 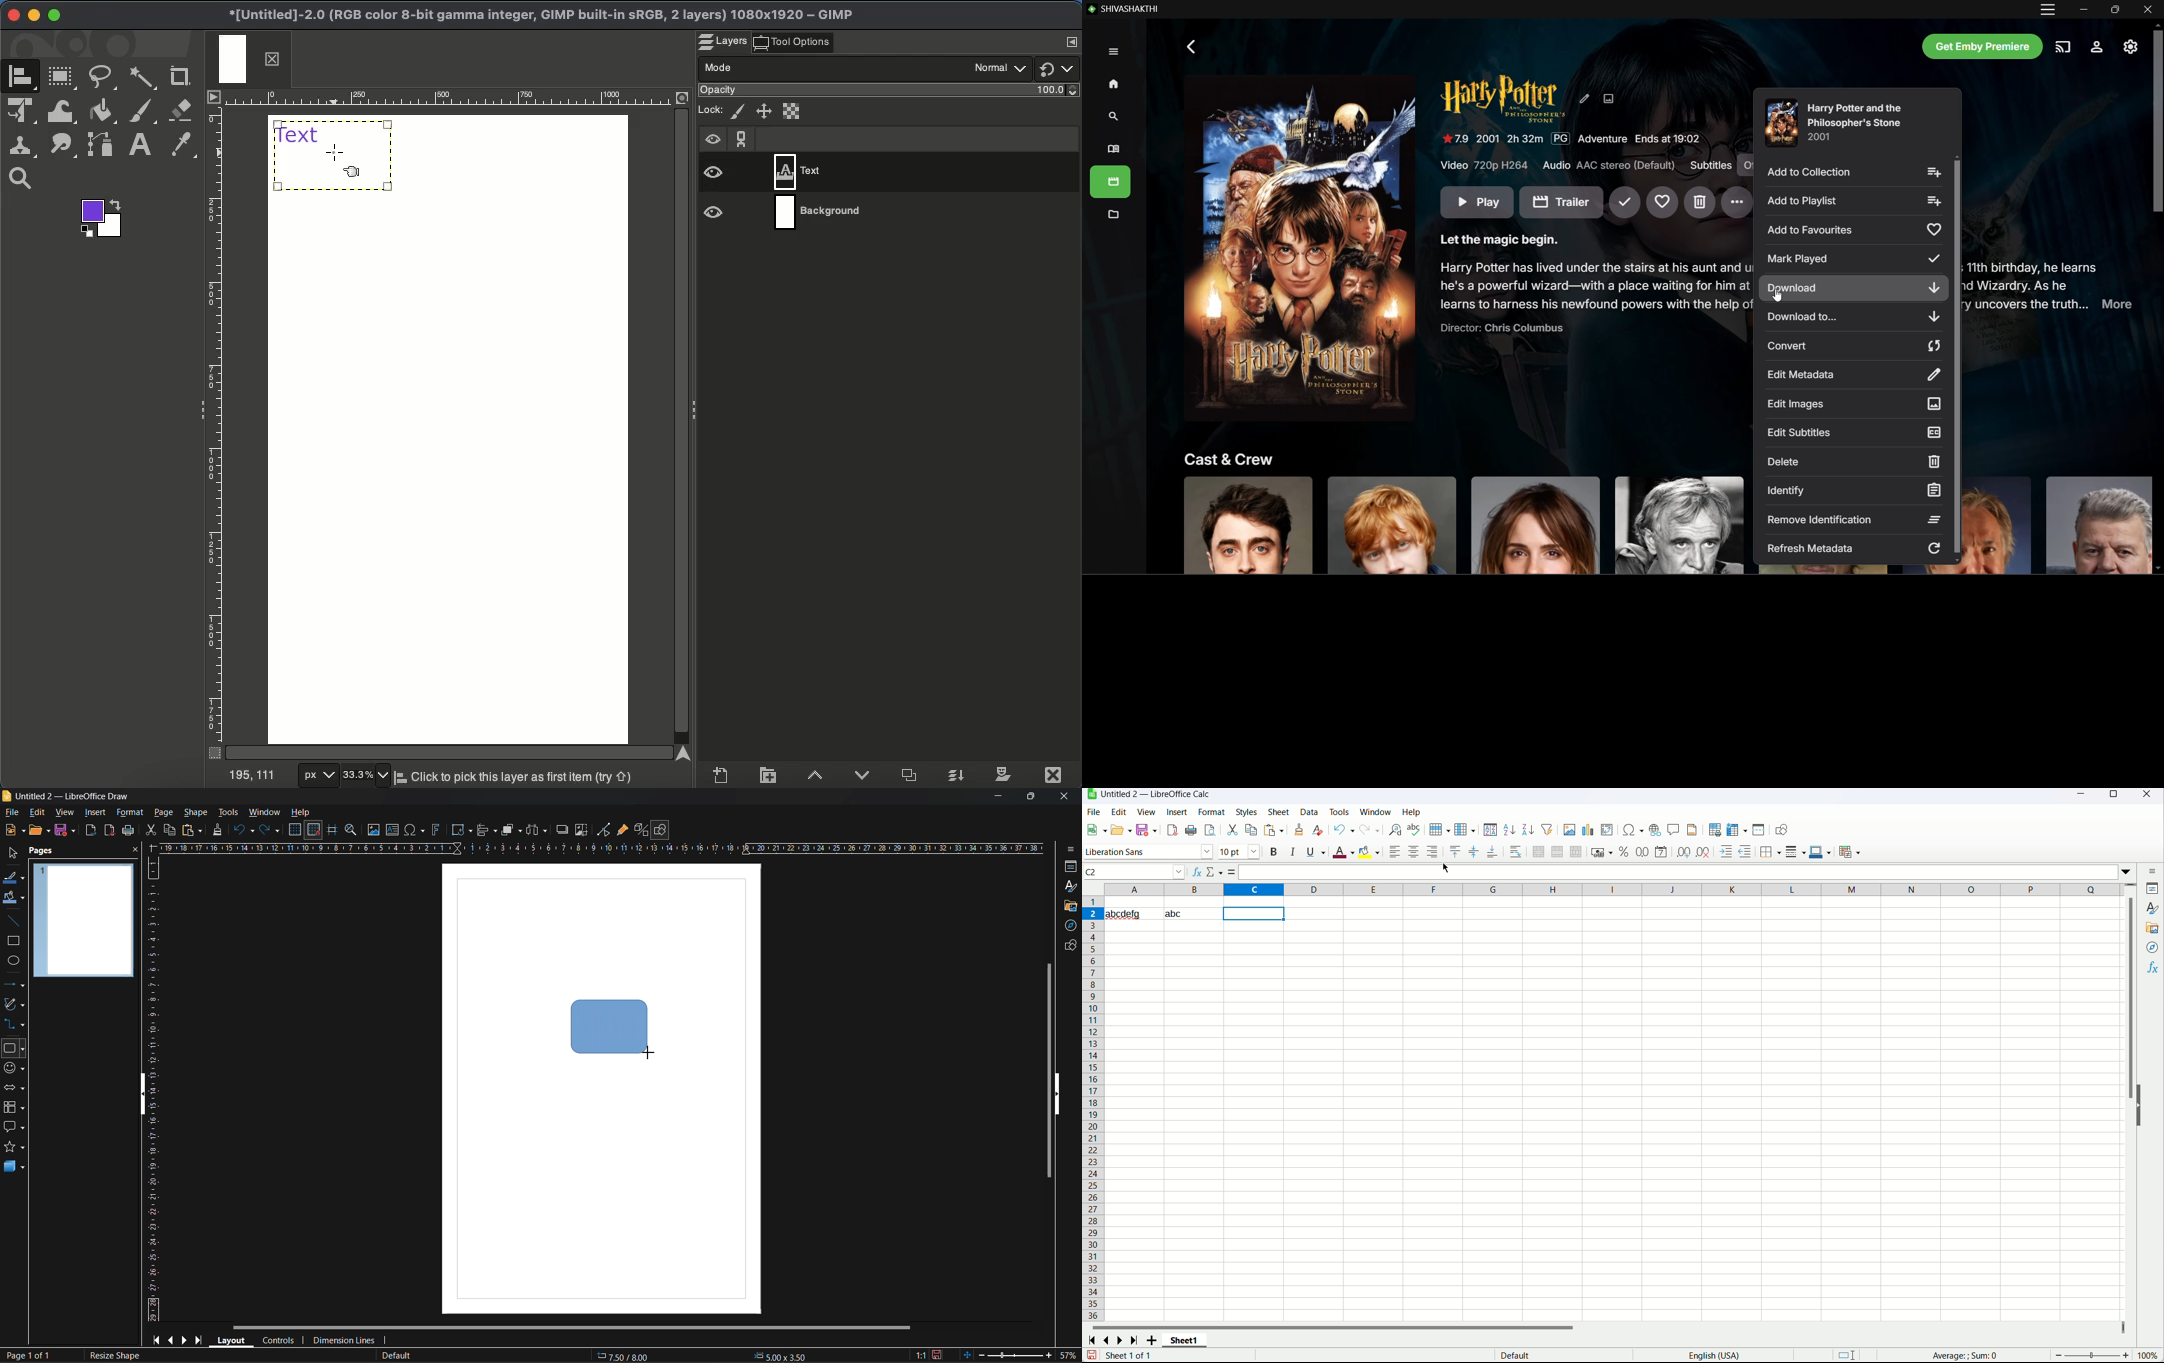 I want to click on Ruler, so click(x=466, y=98).